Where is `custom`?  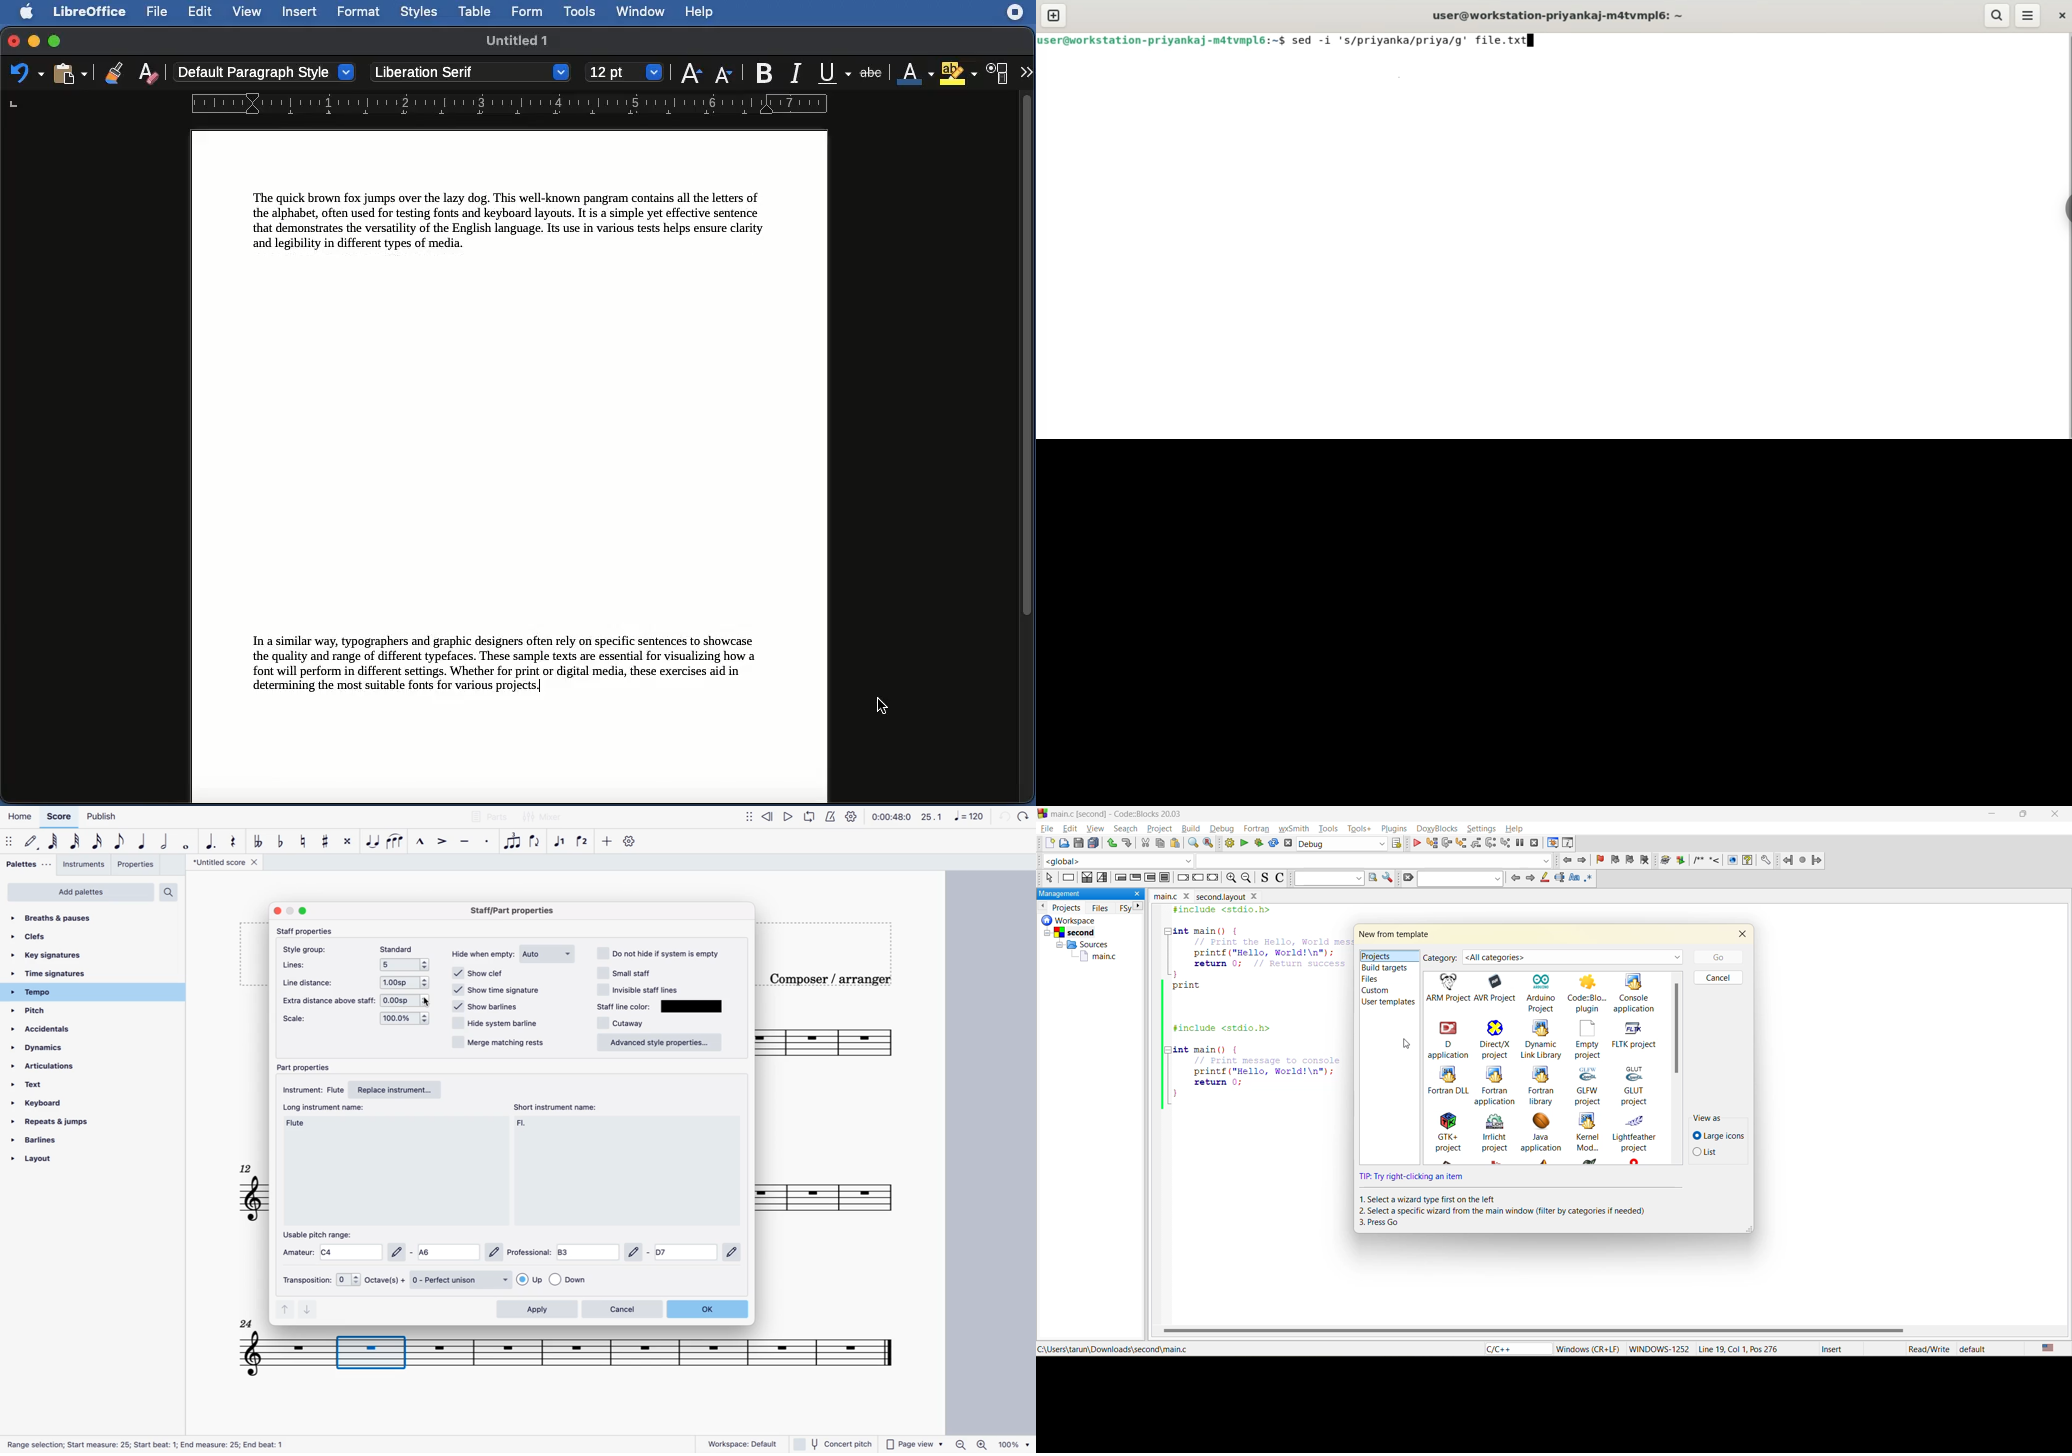 custom is located at coordinates (1379, 991).